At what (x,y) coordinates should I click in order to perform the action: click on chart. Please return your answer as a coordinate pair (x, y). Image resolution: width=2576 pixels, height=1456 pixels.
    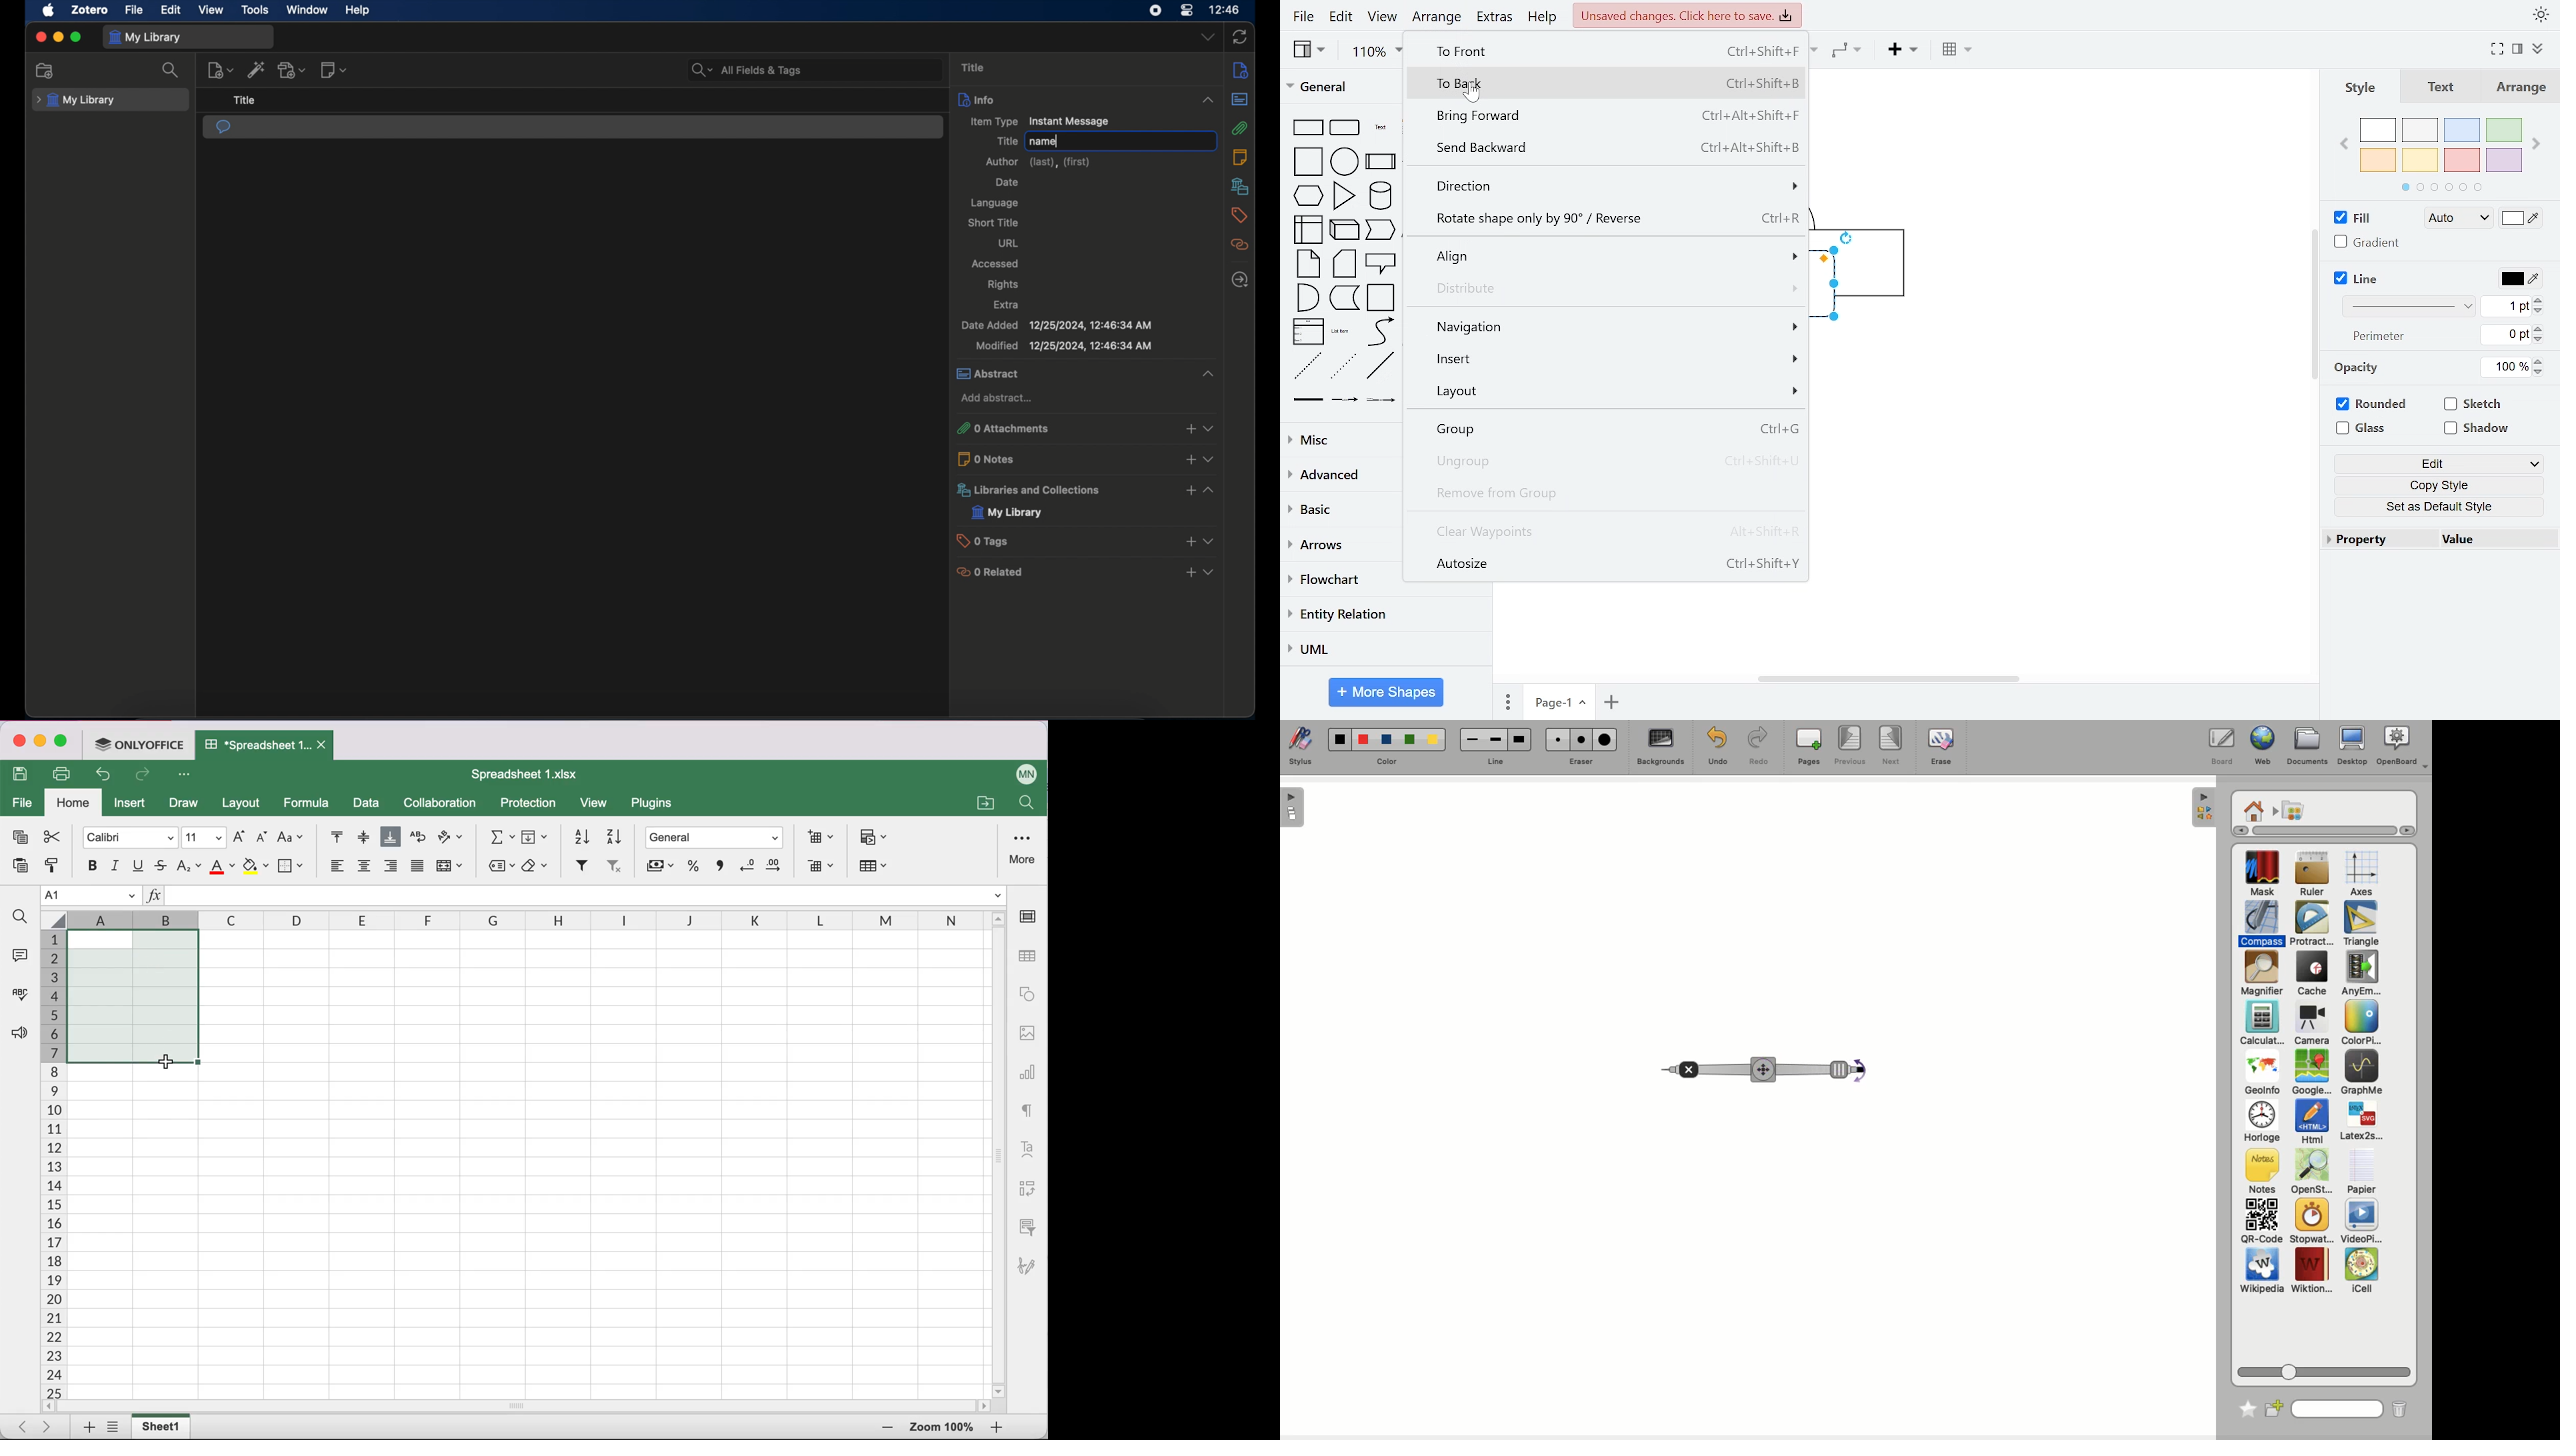
    Looking at the image, I should click on (1029, 1068).